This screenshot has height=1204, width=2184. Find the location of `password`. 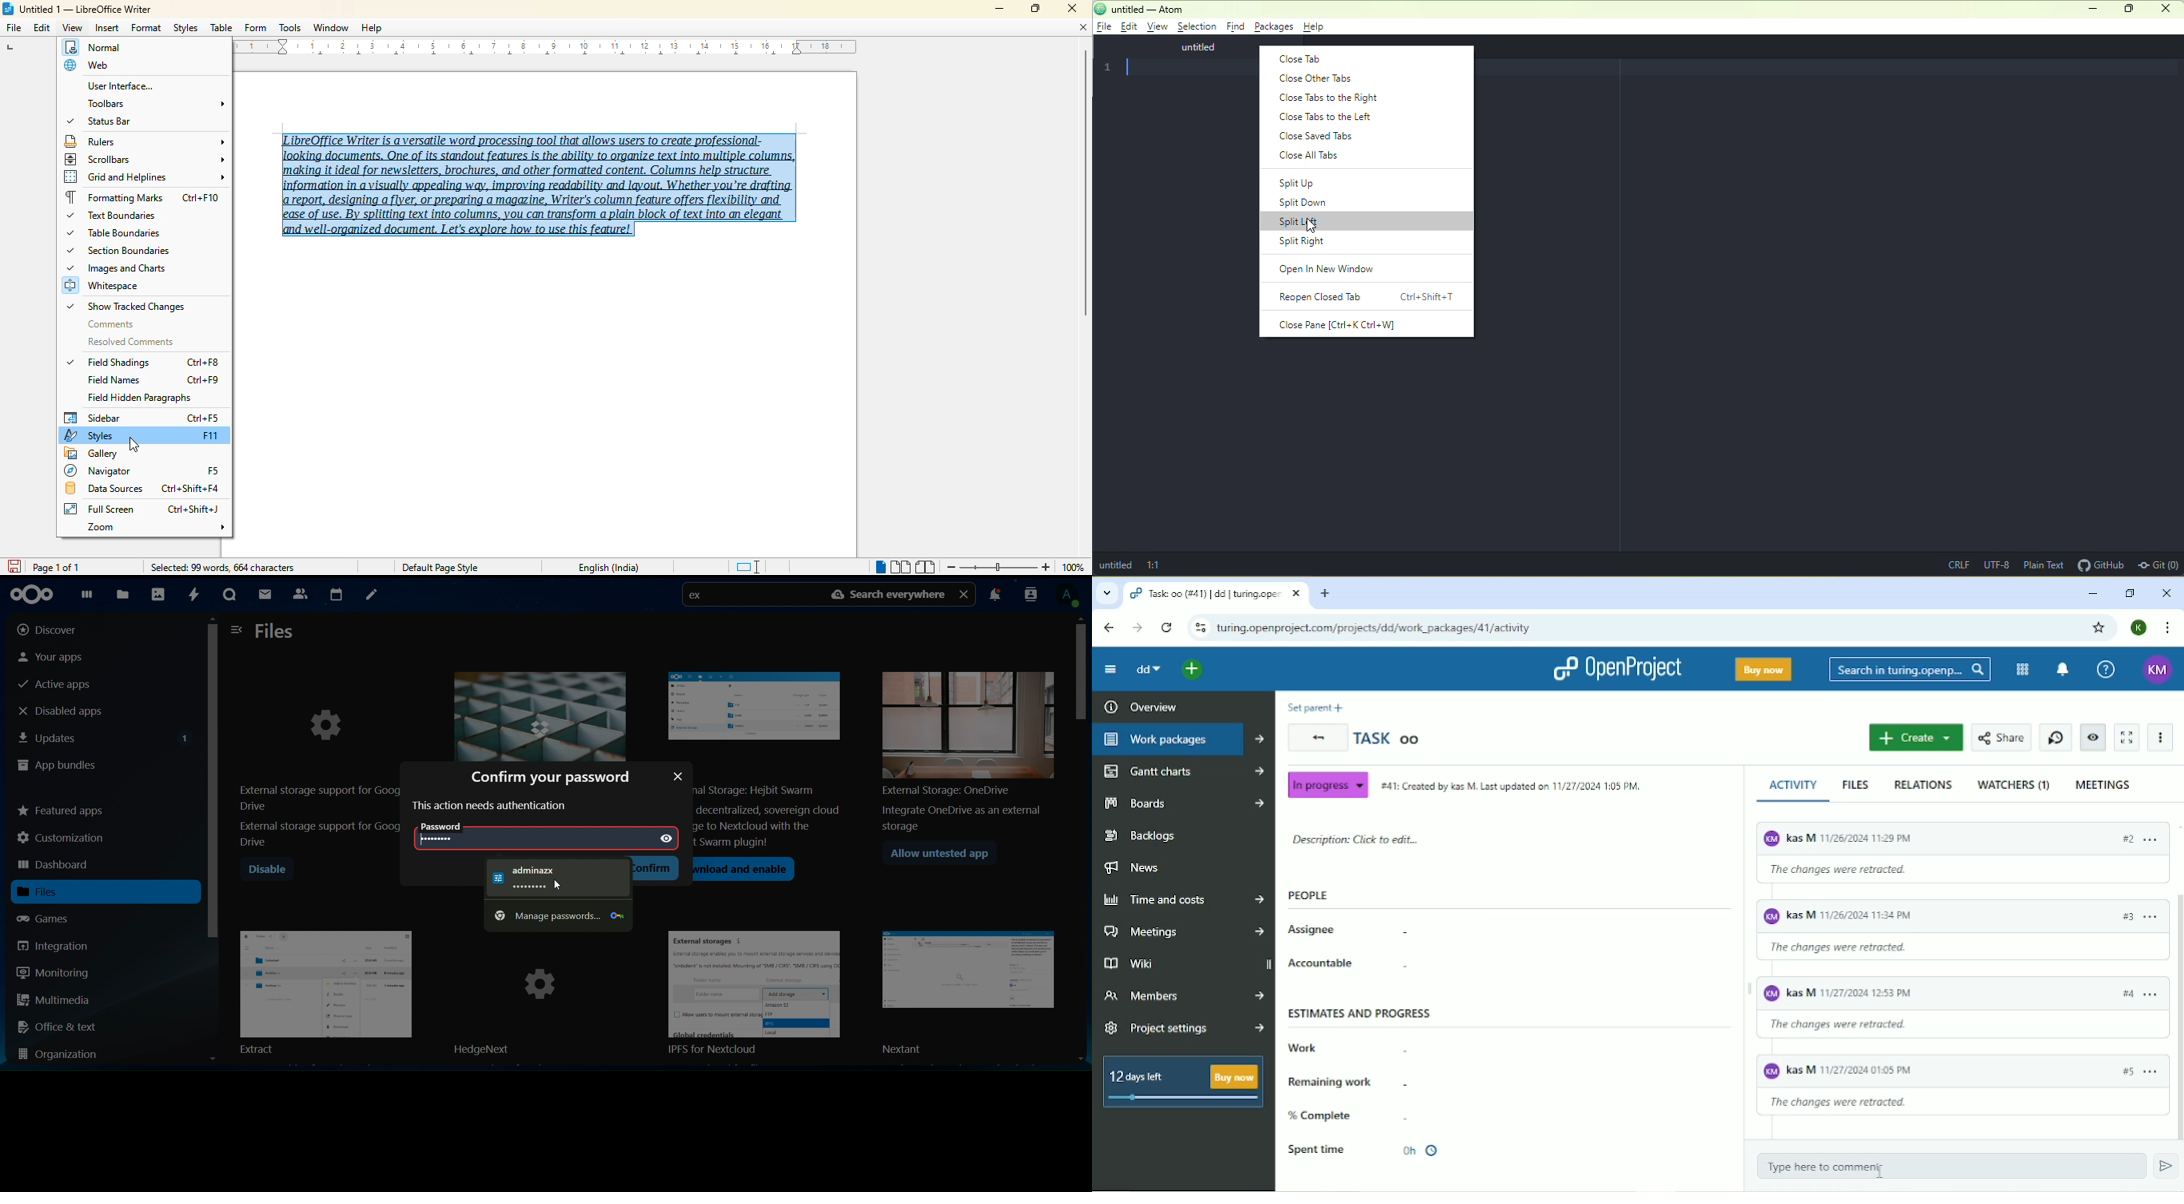

password is located at coordinates (449, 827).